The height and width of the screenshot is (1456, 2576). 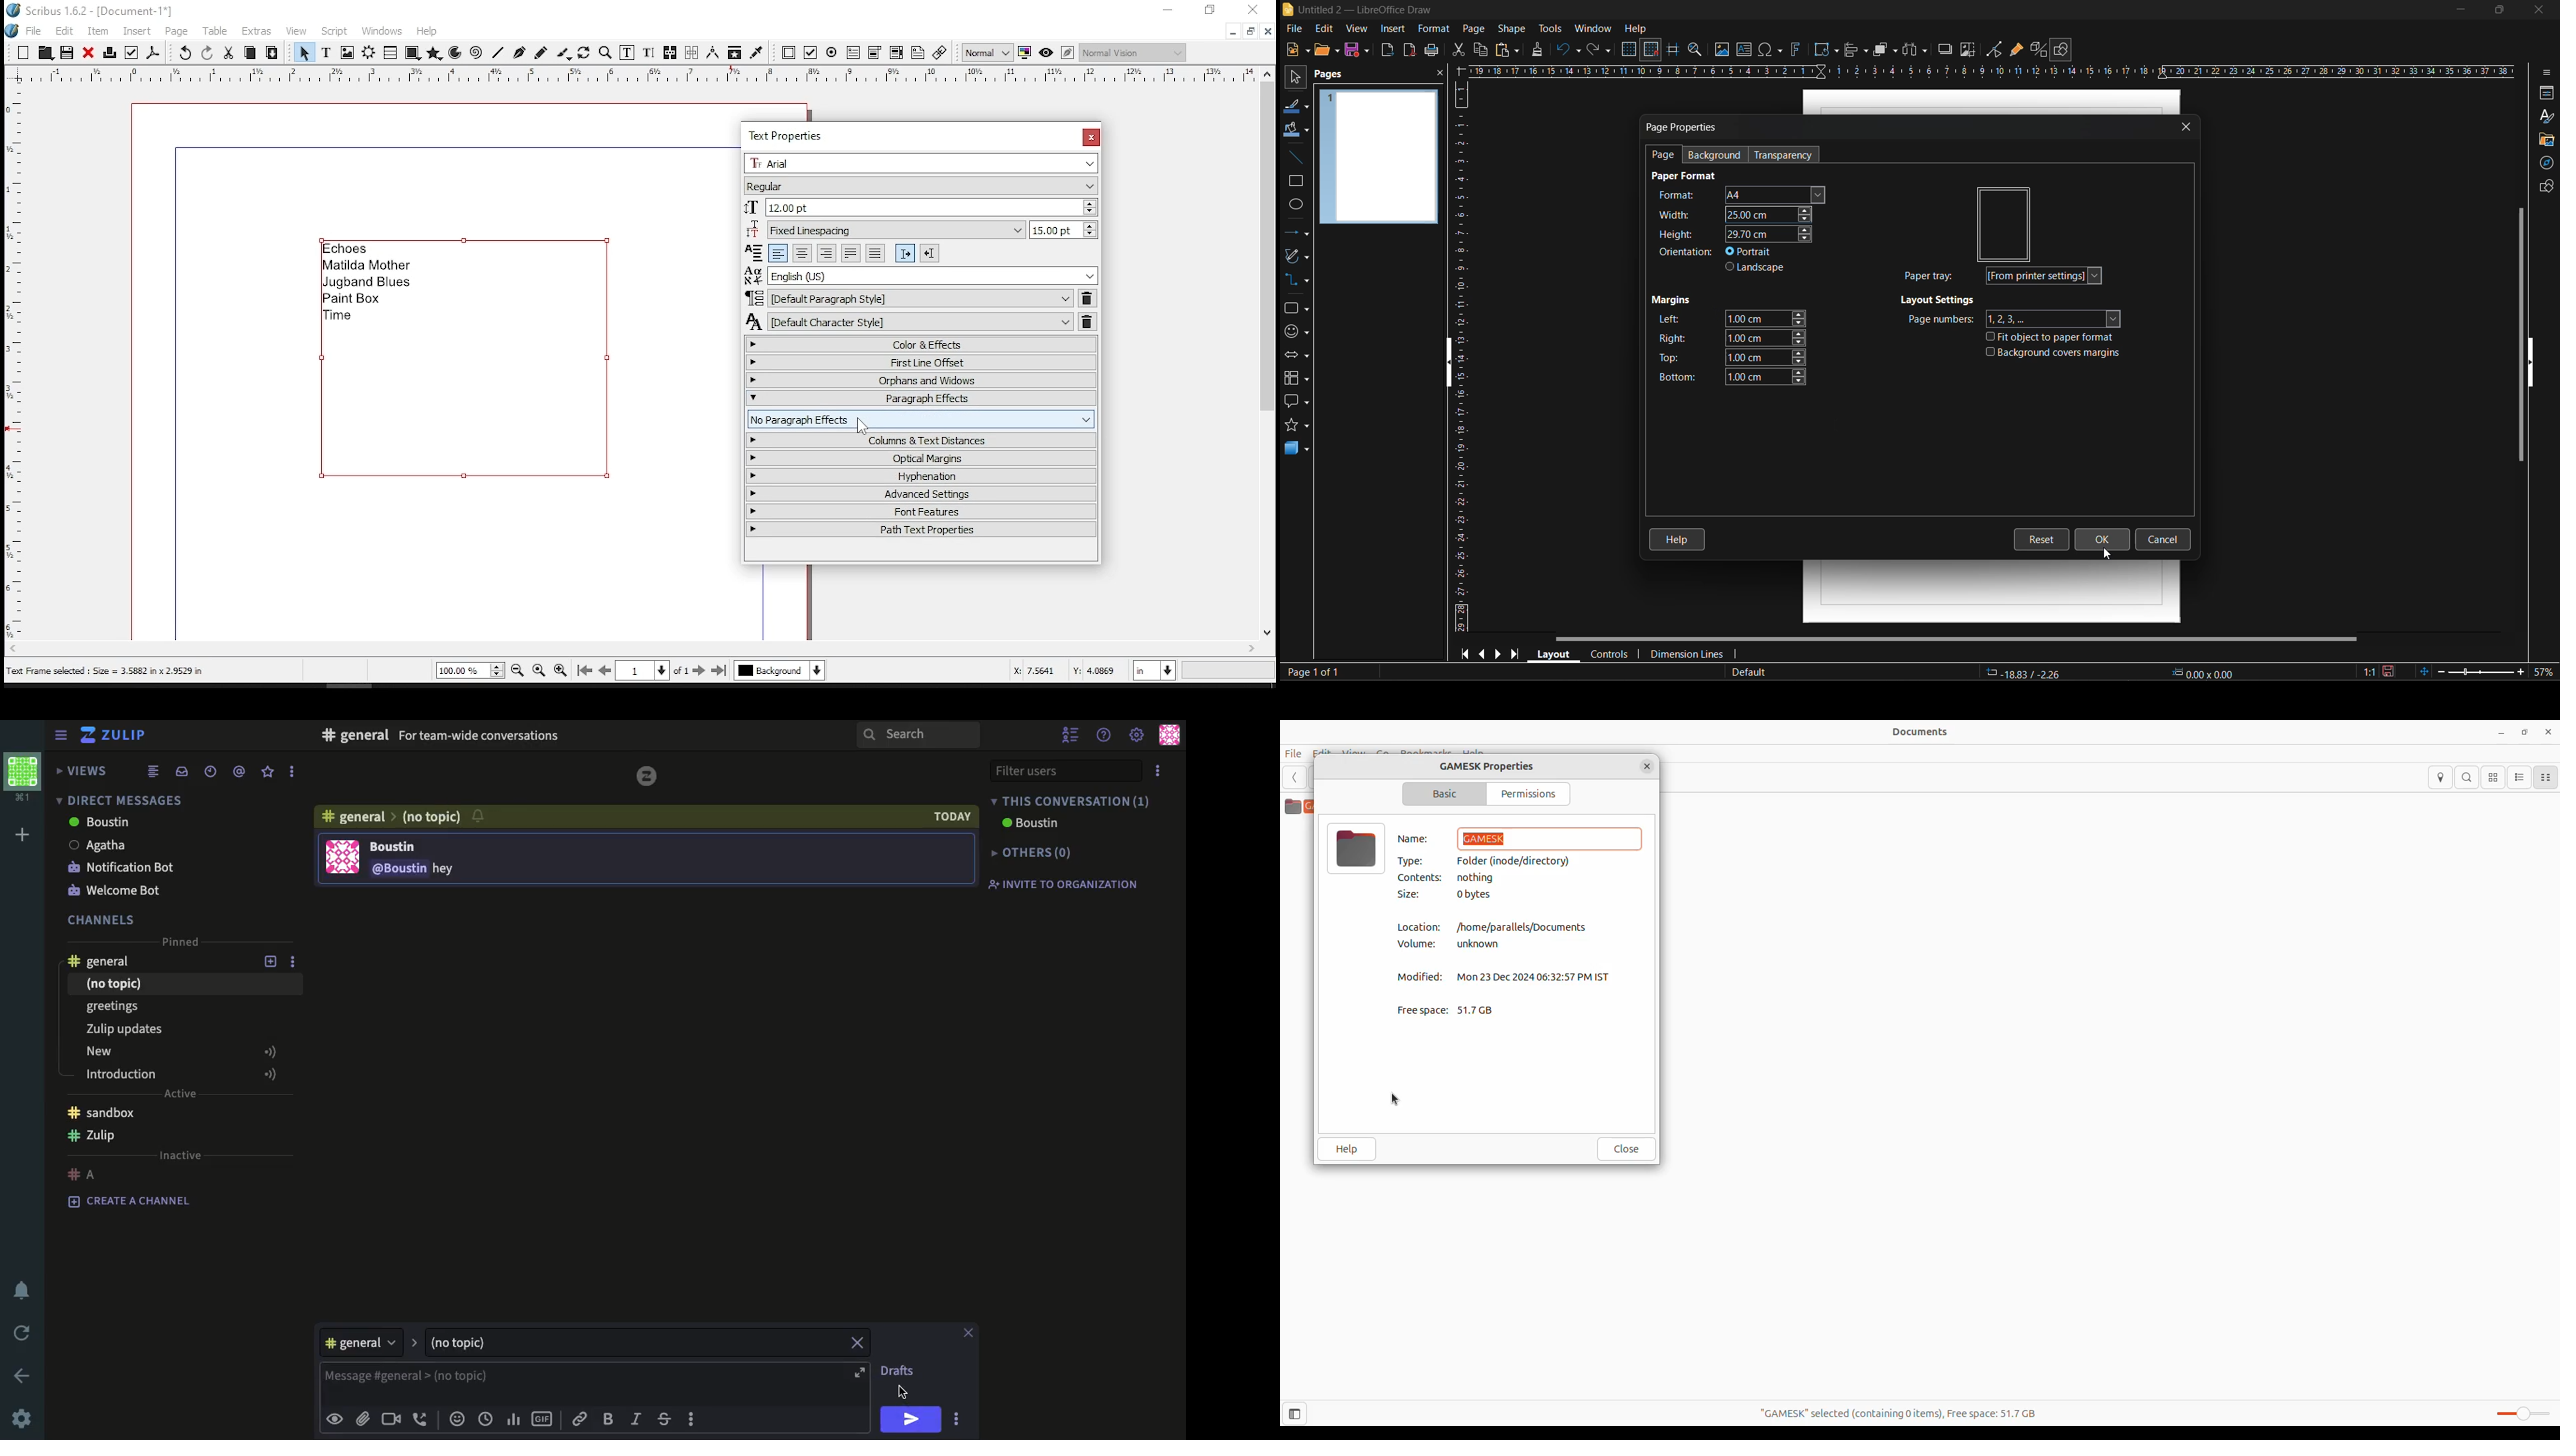 What do you see at coordinates (1940, 302) in the screenshot?
I see `layout settings` at bounding box center [1940, 302].